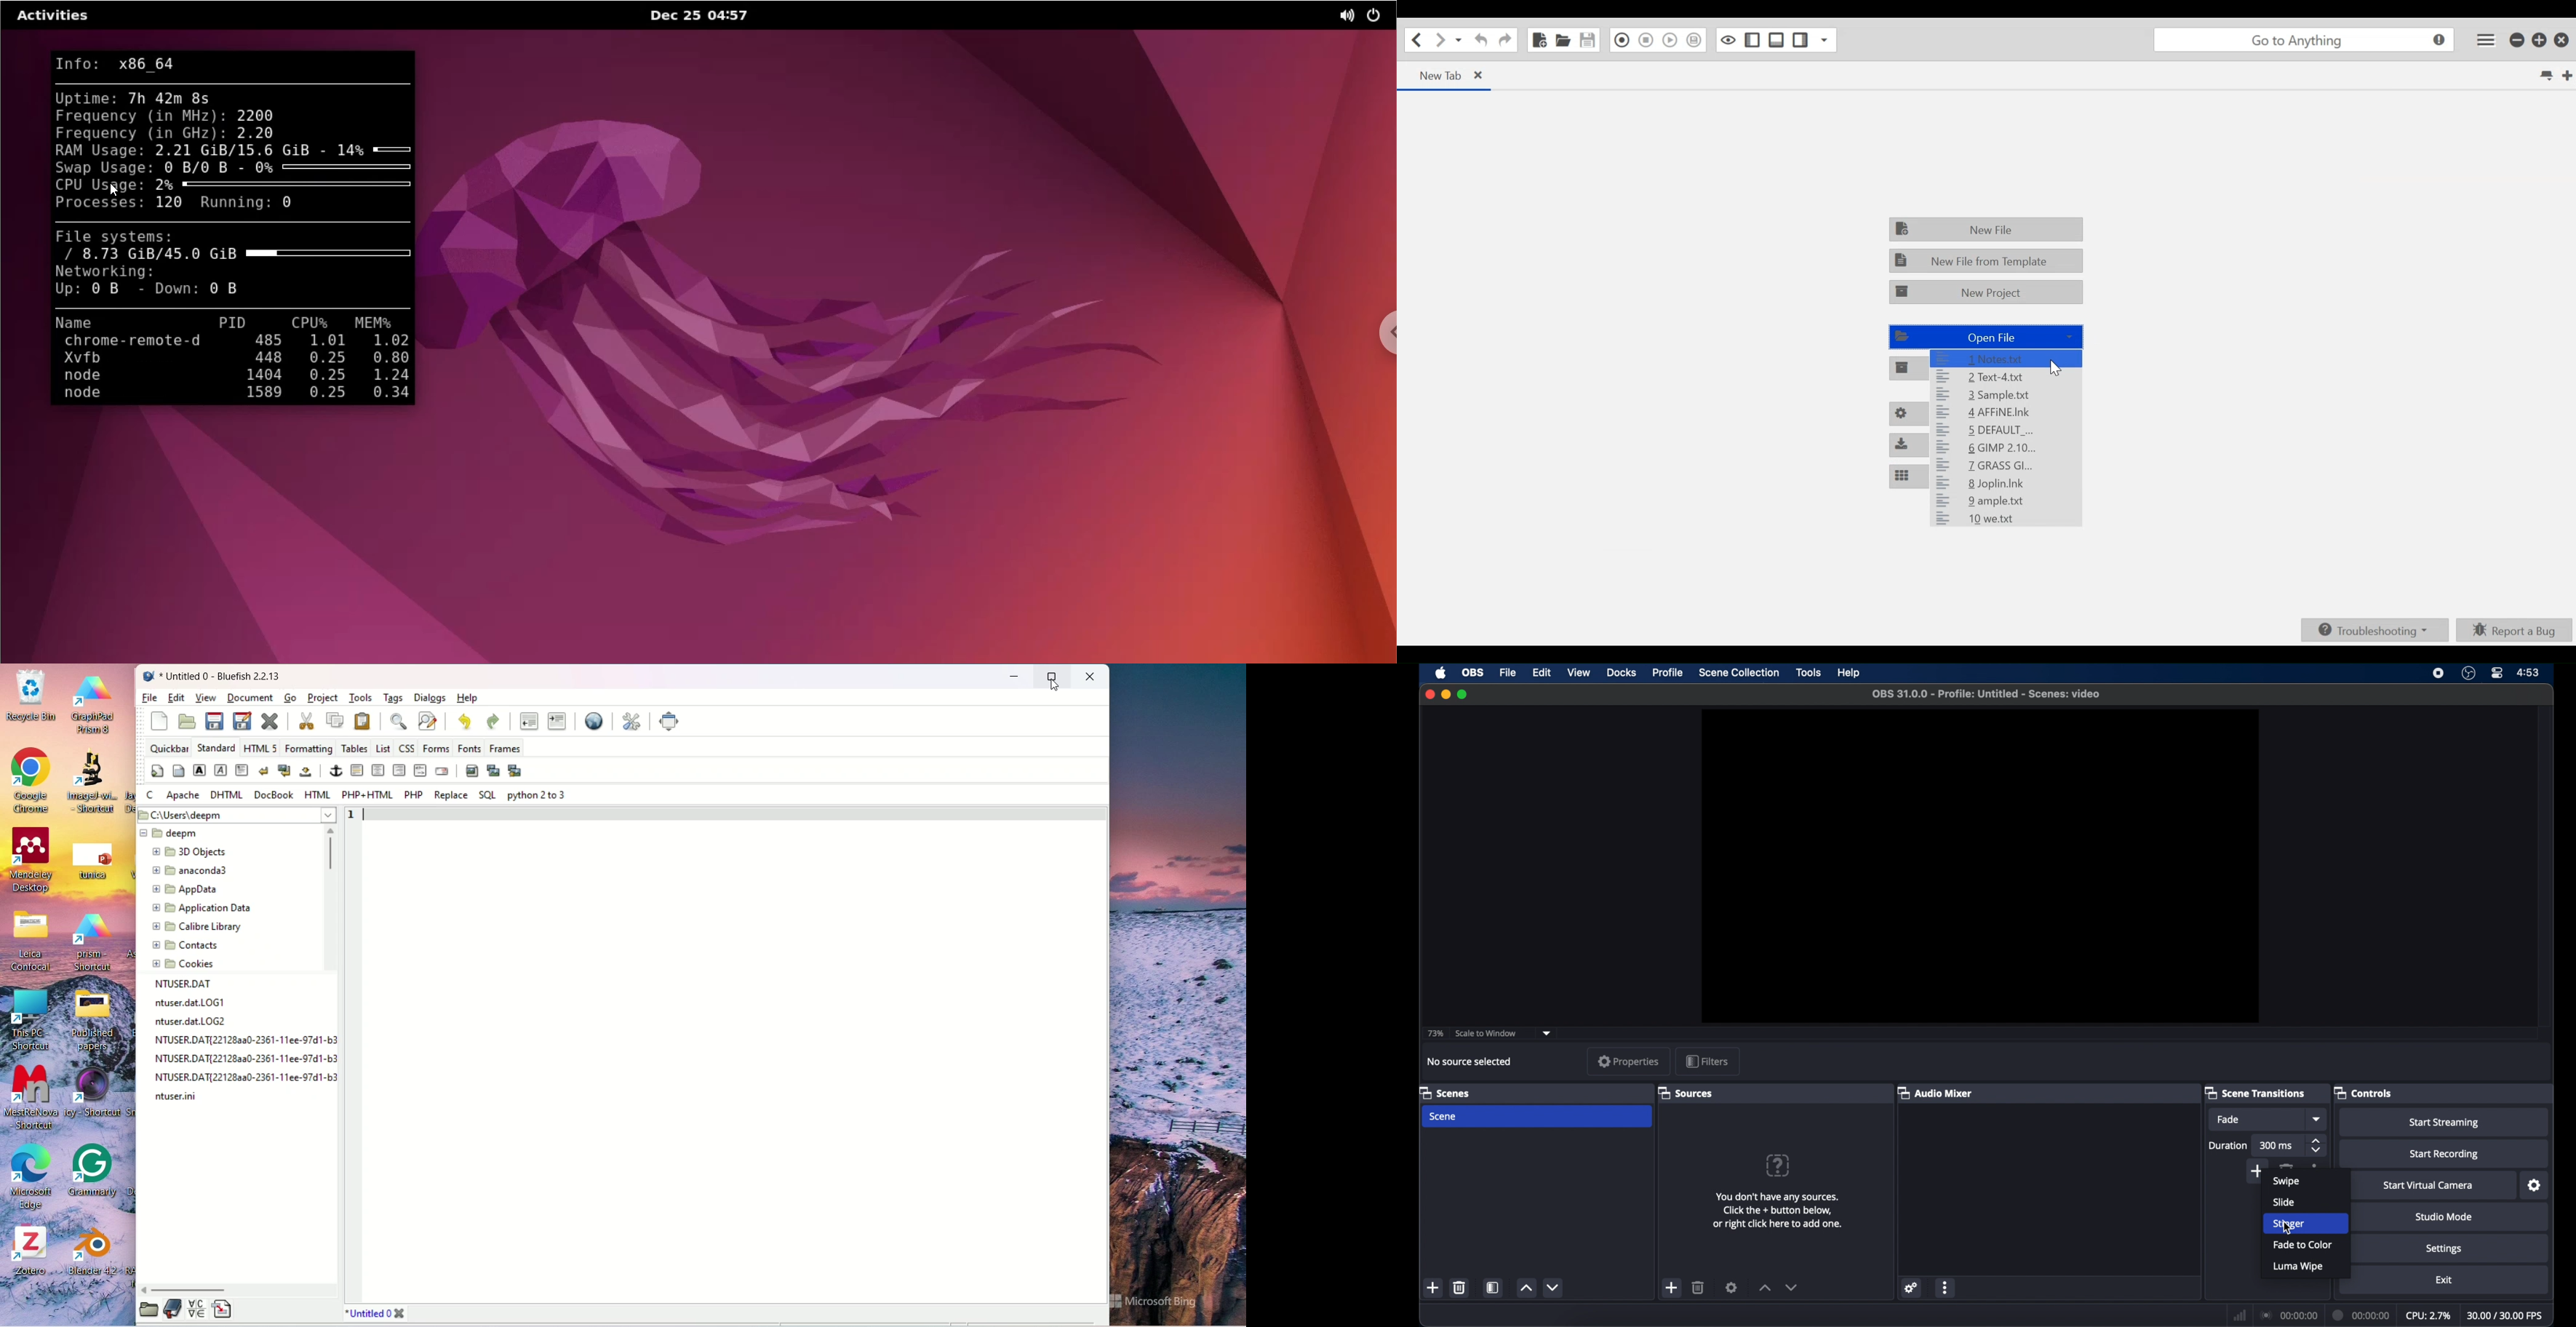 This screenshot has height=1344, width=2576. I want to click on horizontal scroll bar, so click(240, 1290).